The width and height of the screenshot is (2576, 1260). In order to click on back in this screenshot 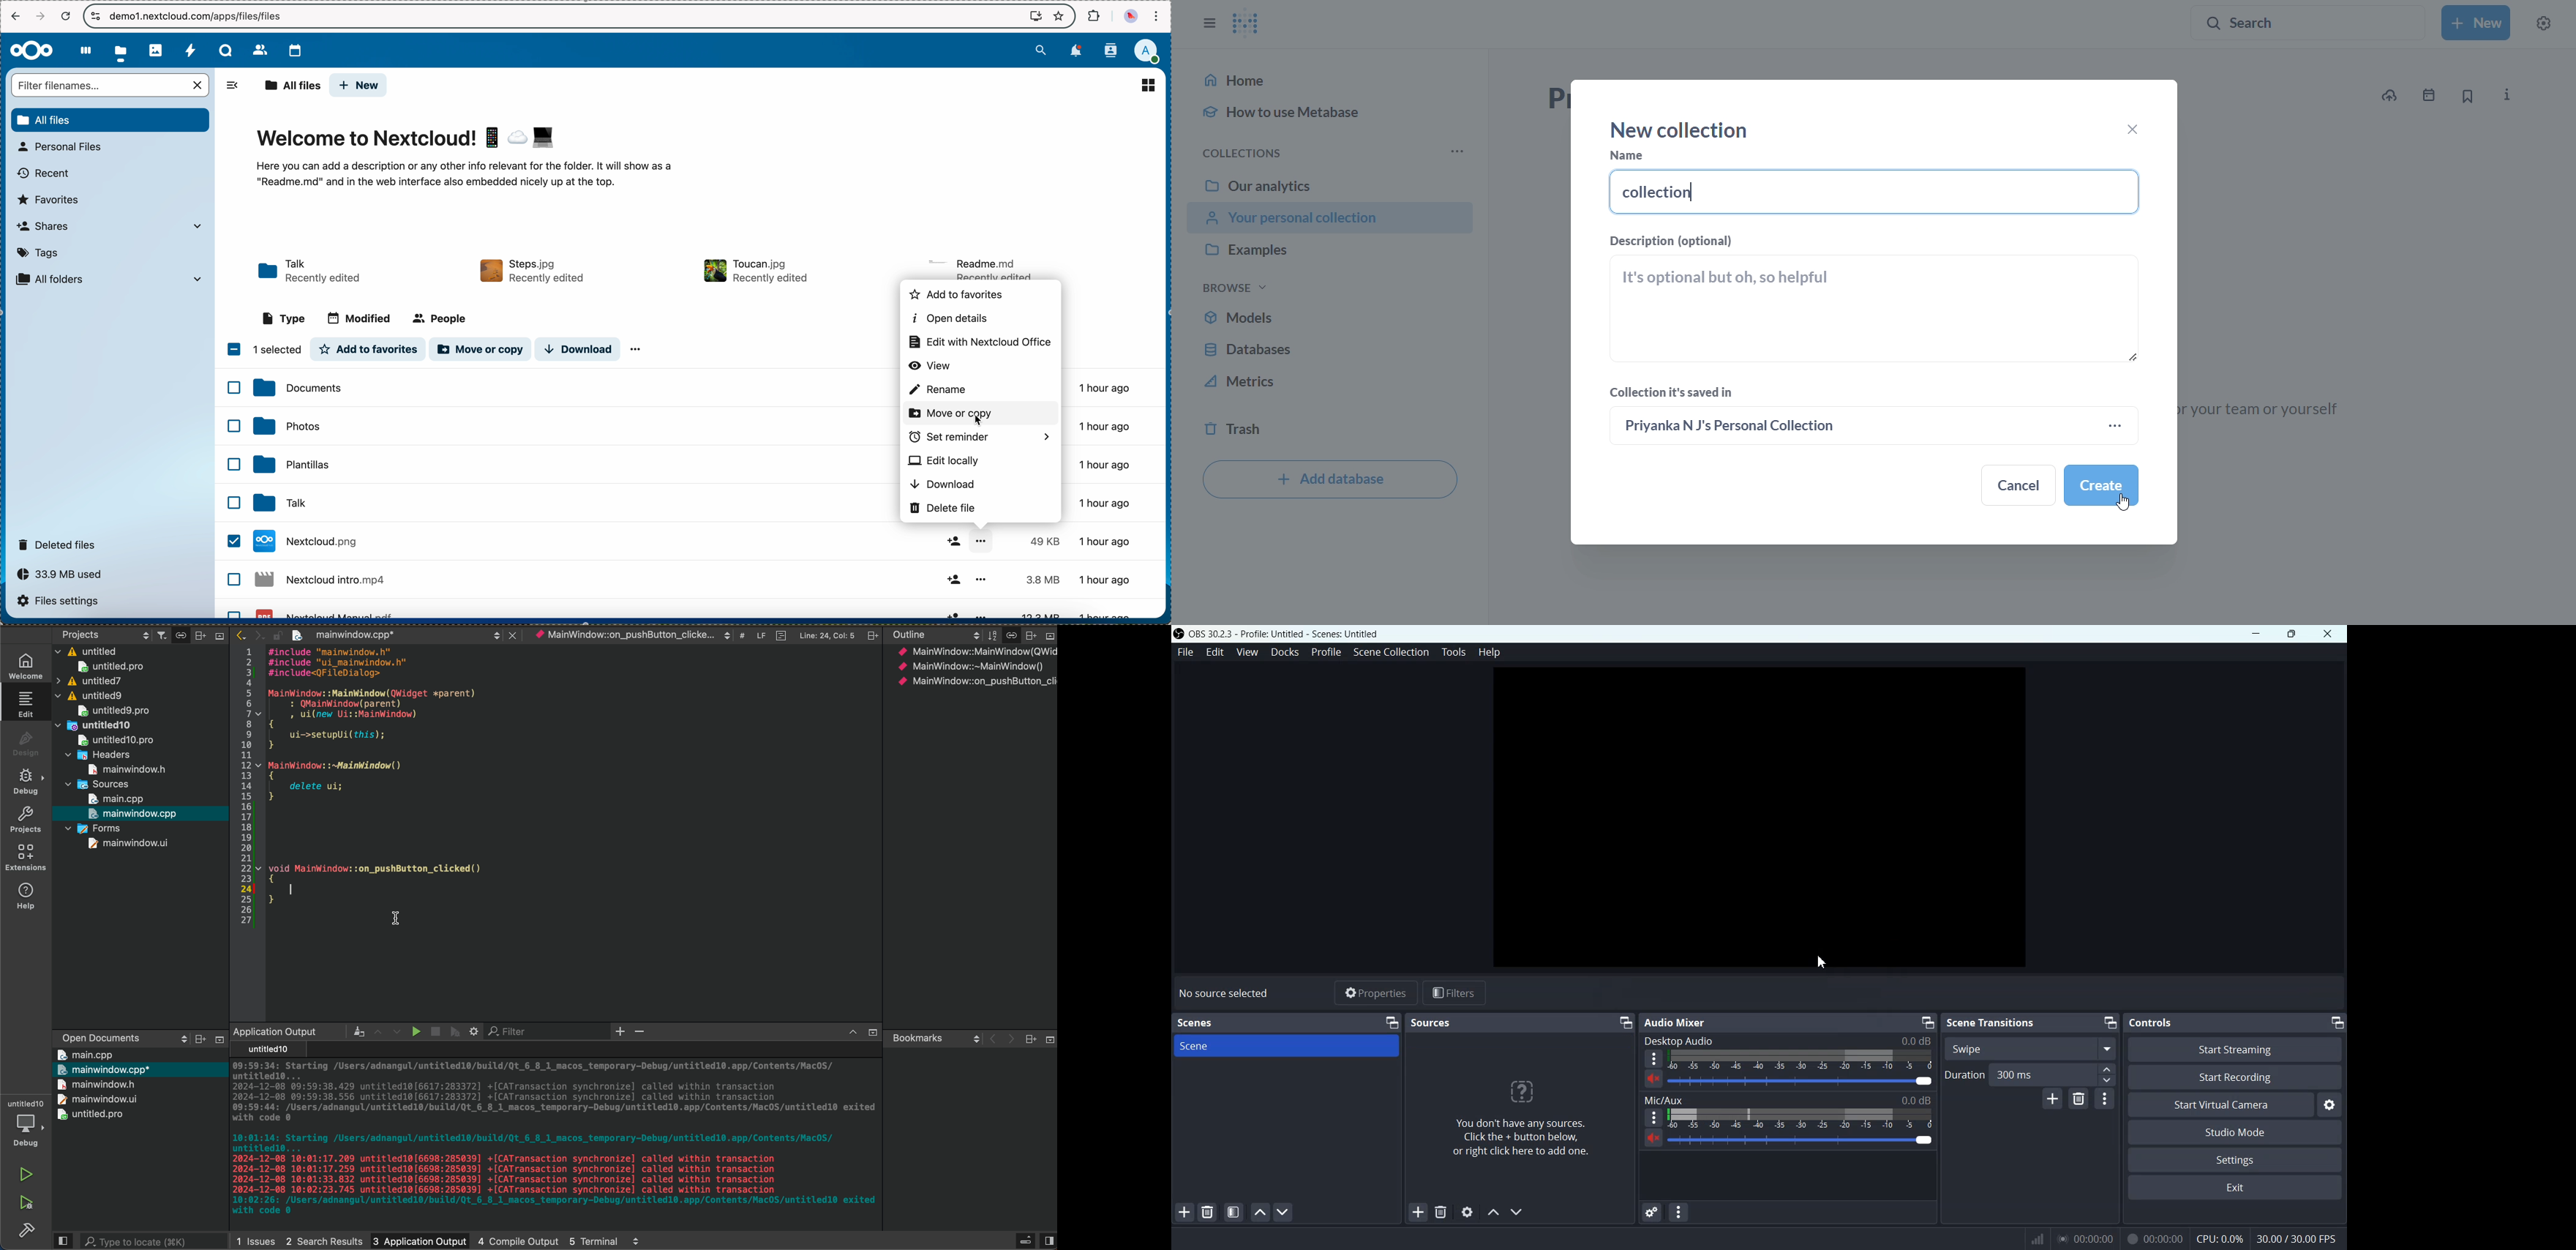, I will do `click(990, 1039)`.